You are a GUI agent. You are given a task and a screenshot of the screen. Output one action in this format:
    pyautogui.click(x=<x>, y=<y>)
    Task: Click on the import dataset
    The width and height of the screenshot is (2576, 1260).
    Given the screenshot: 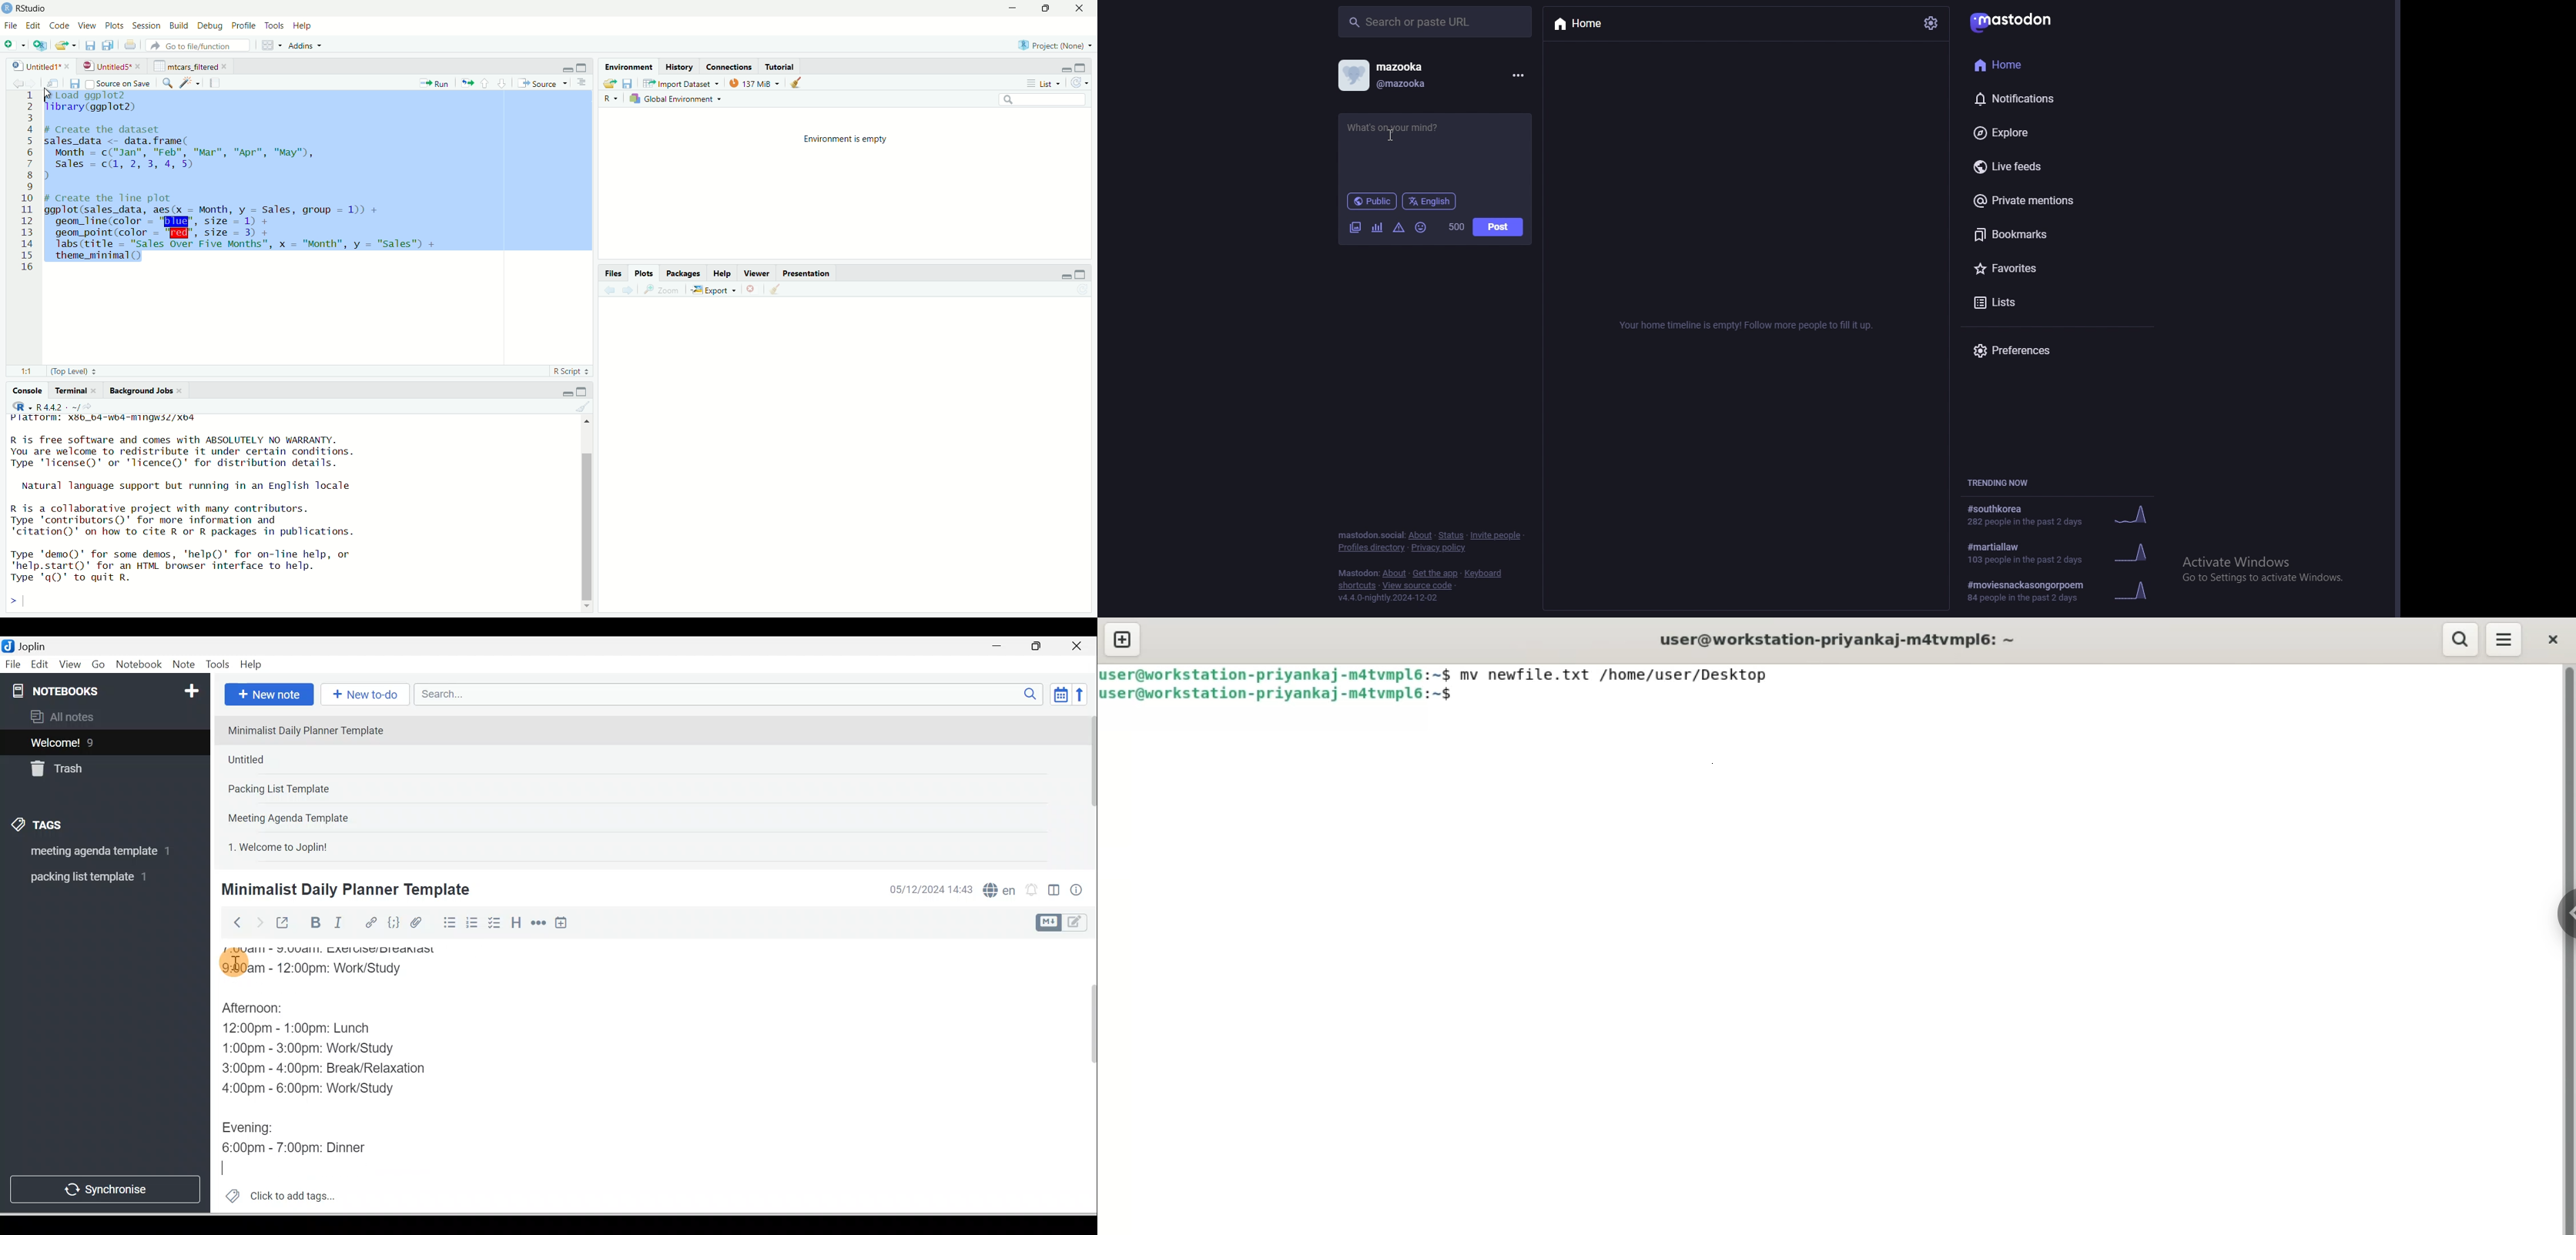 What is the action you would take?
    pyautogui.click(x=681, y=83)
    